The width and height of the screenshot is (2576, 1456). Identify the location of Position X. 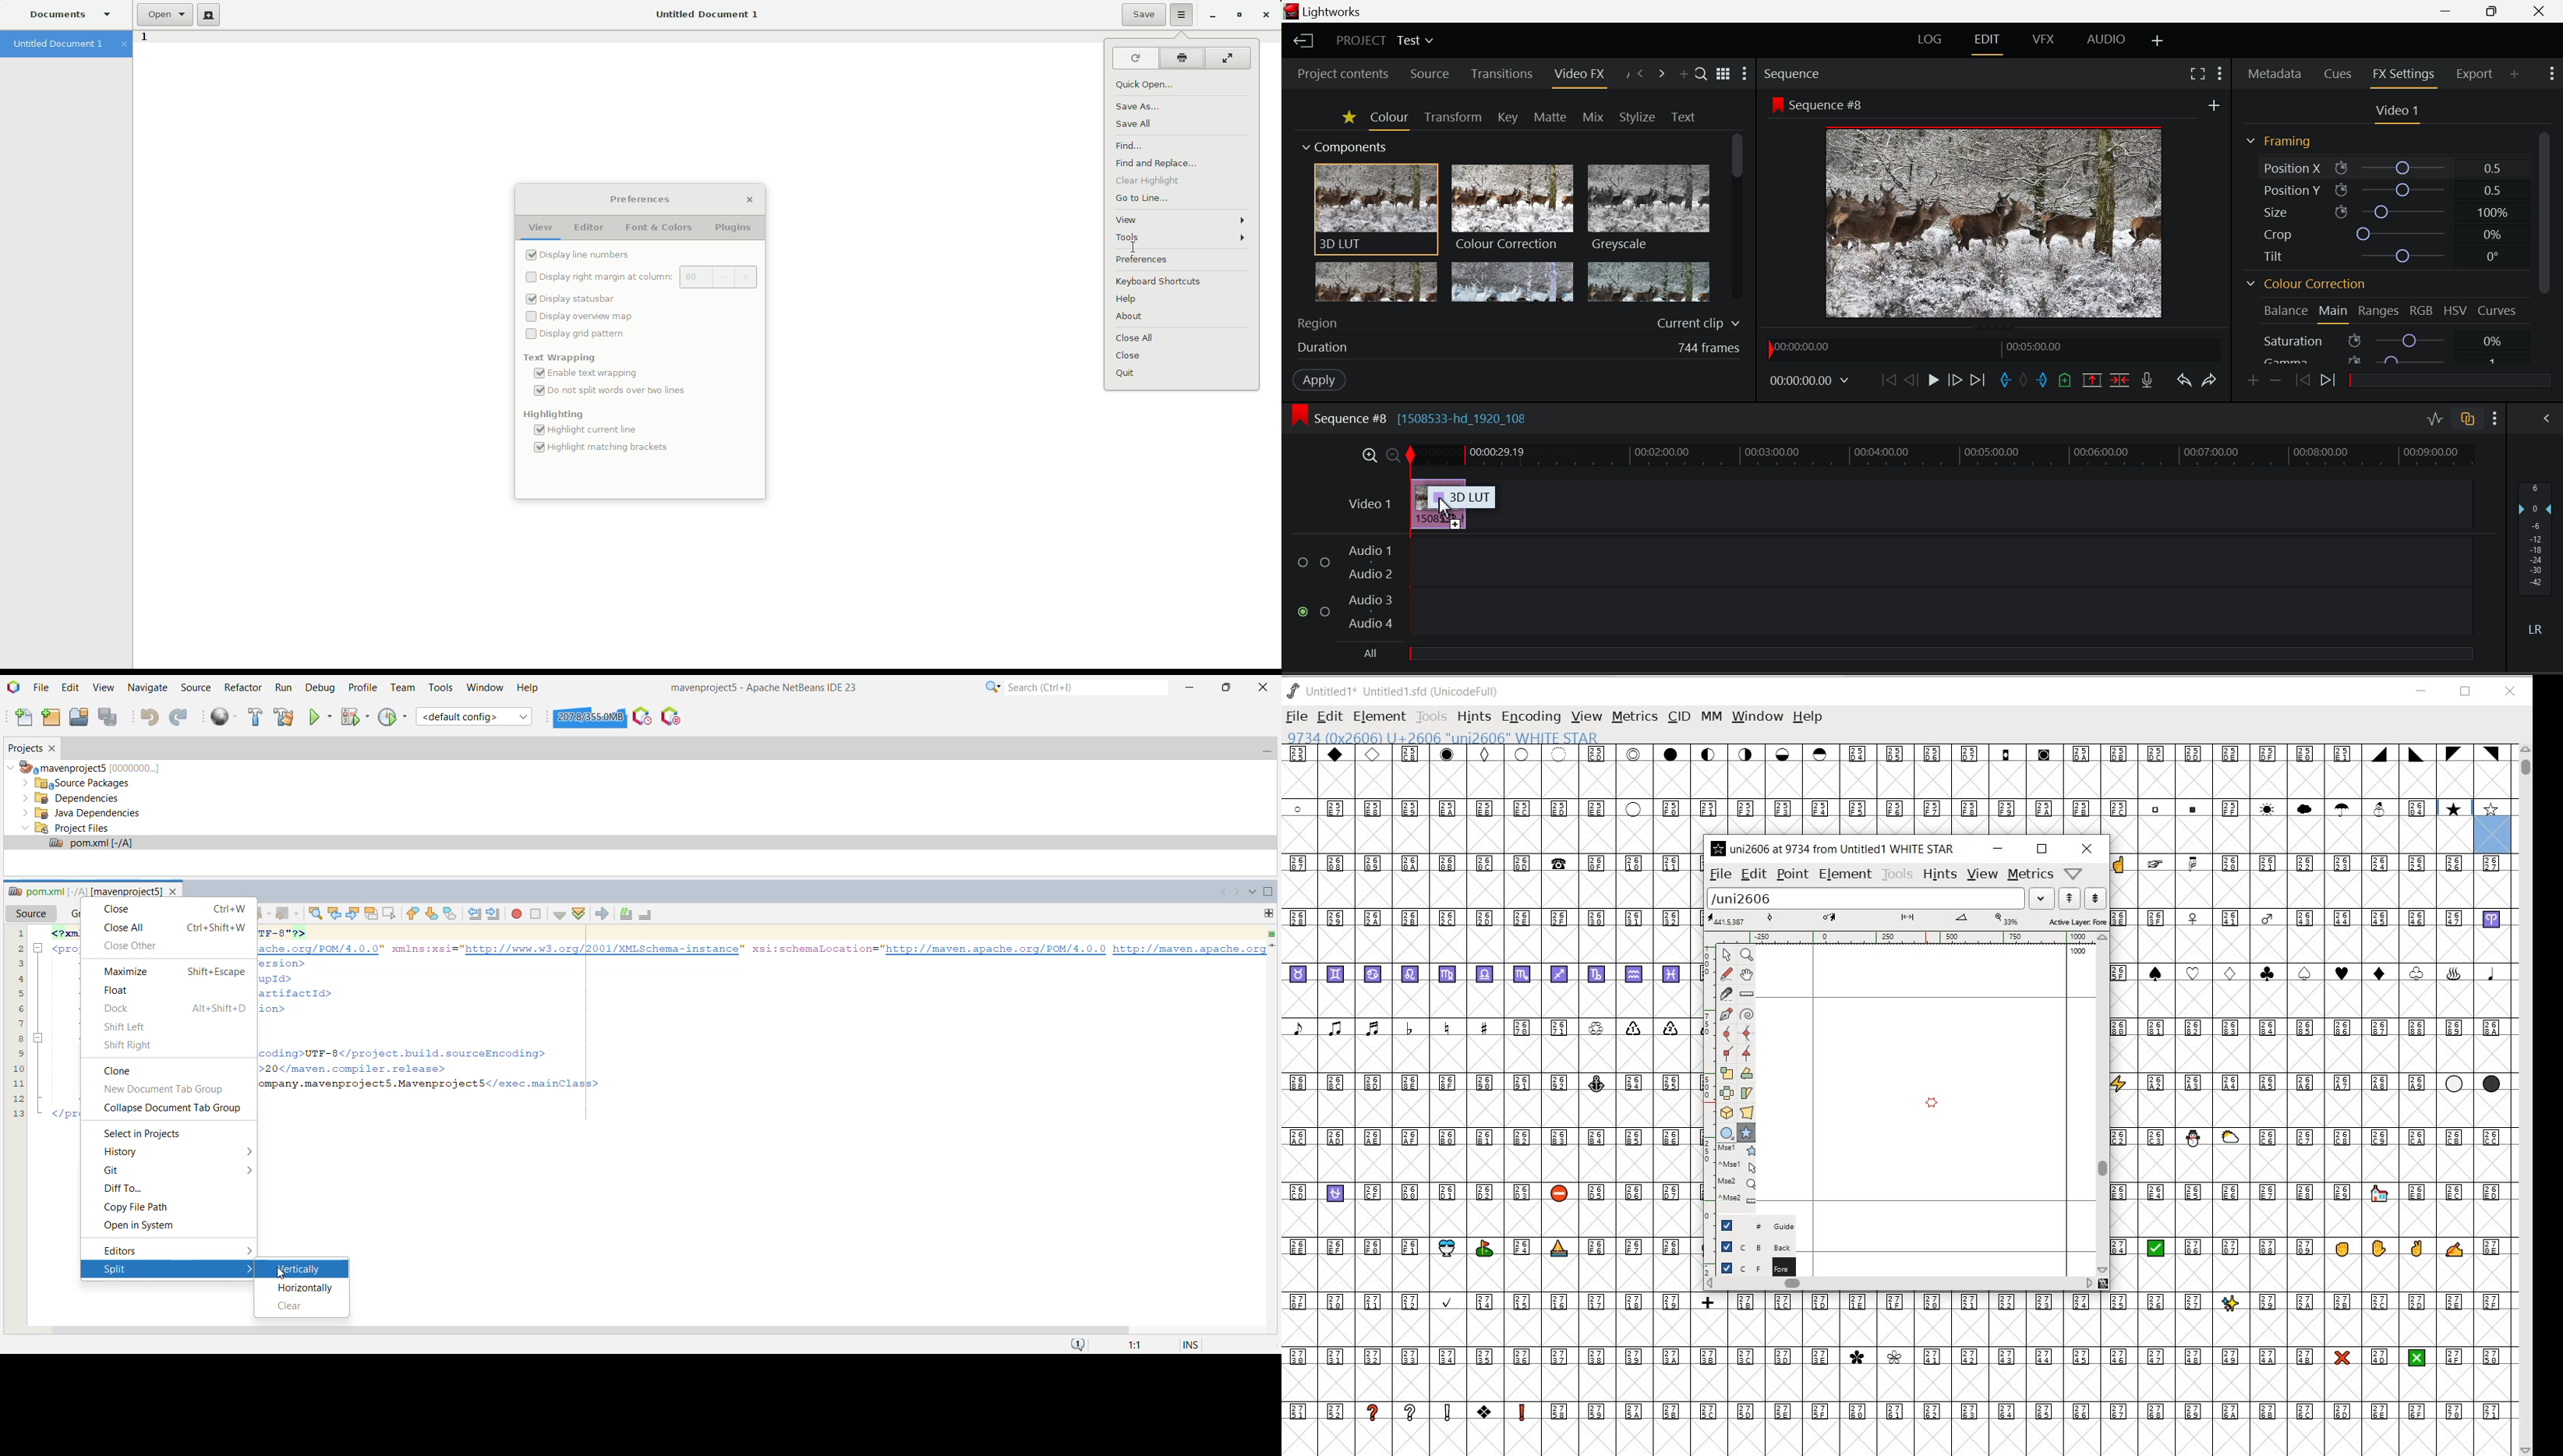
(2391, 168).